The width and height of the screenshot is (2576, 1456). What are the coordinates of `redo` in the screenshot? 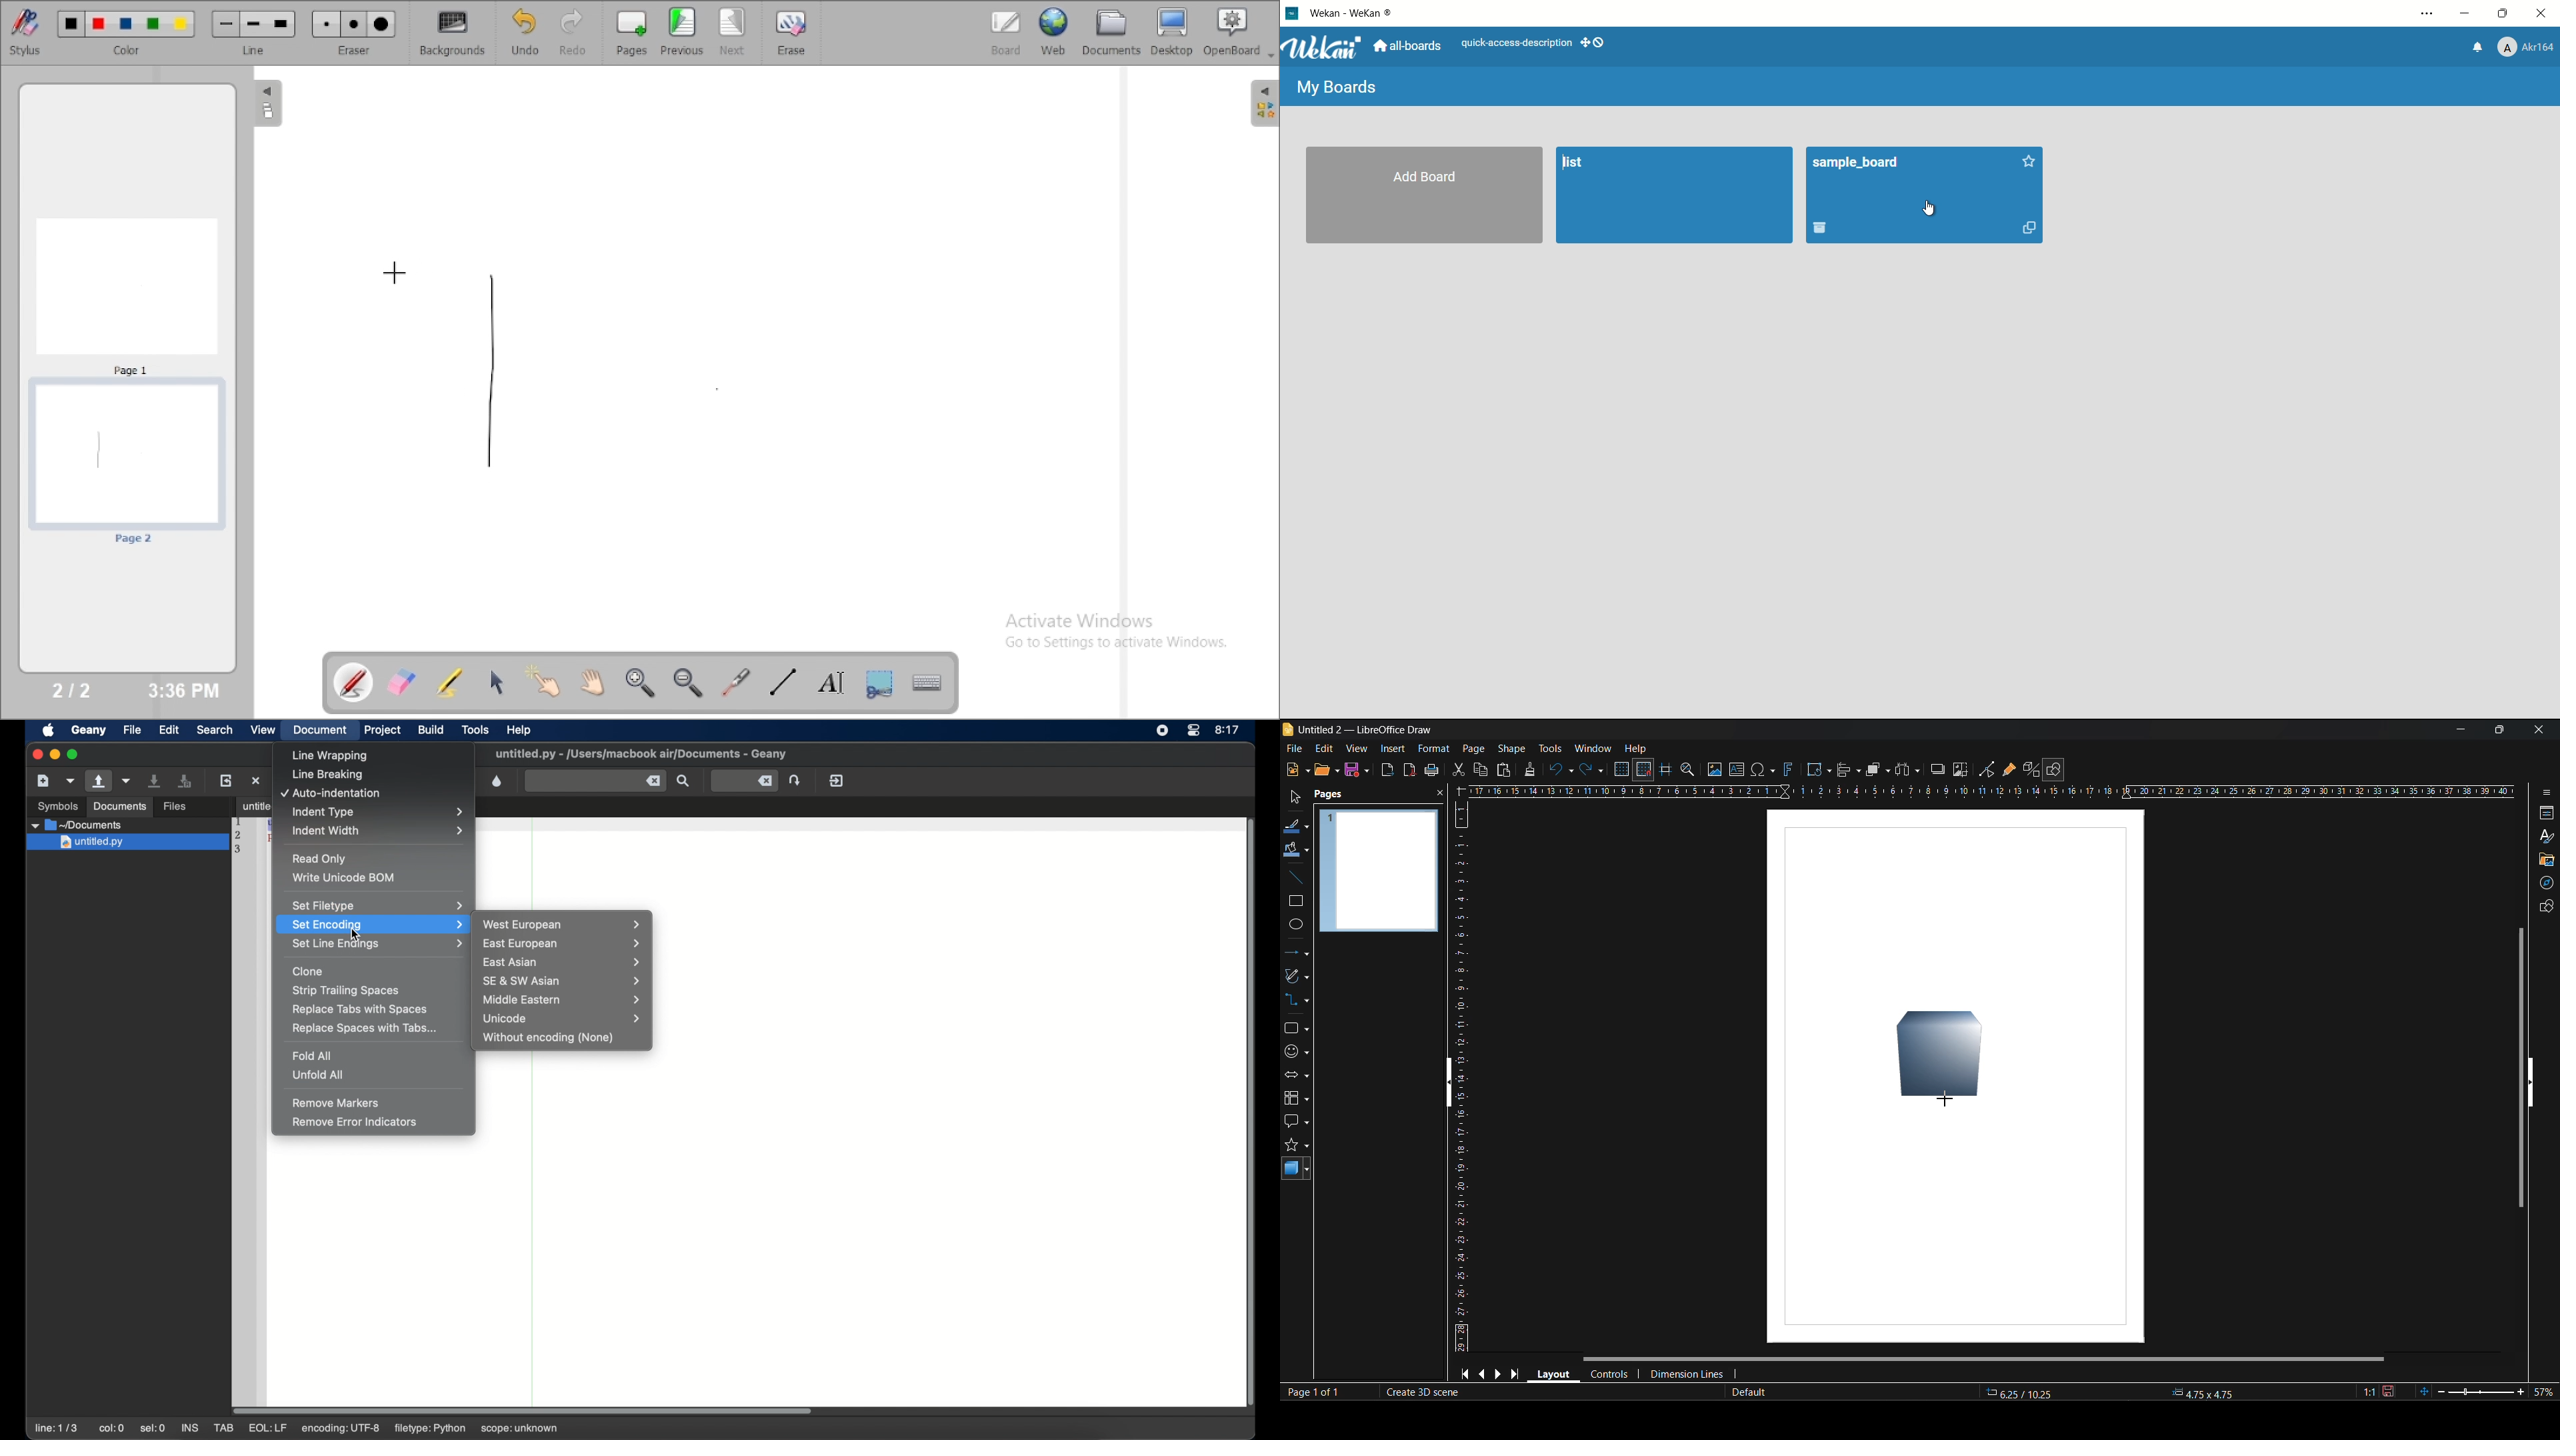 It's located at (1590, 771).